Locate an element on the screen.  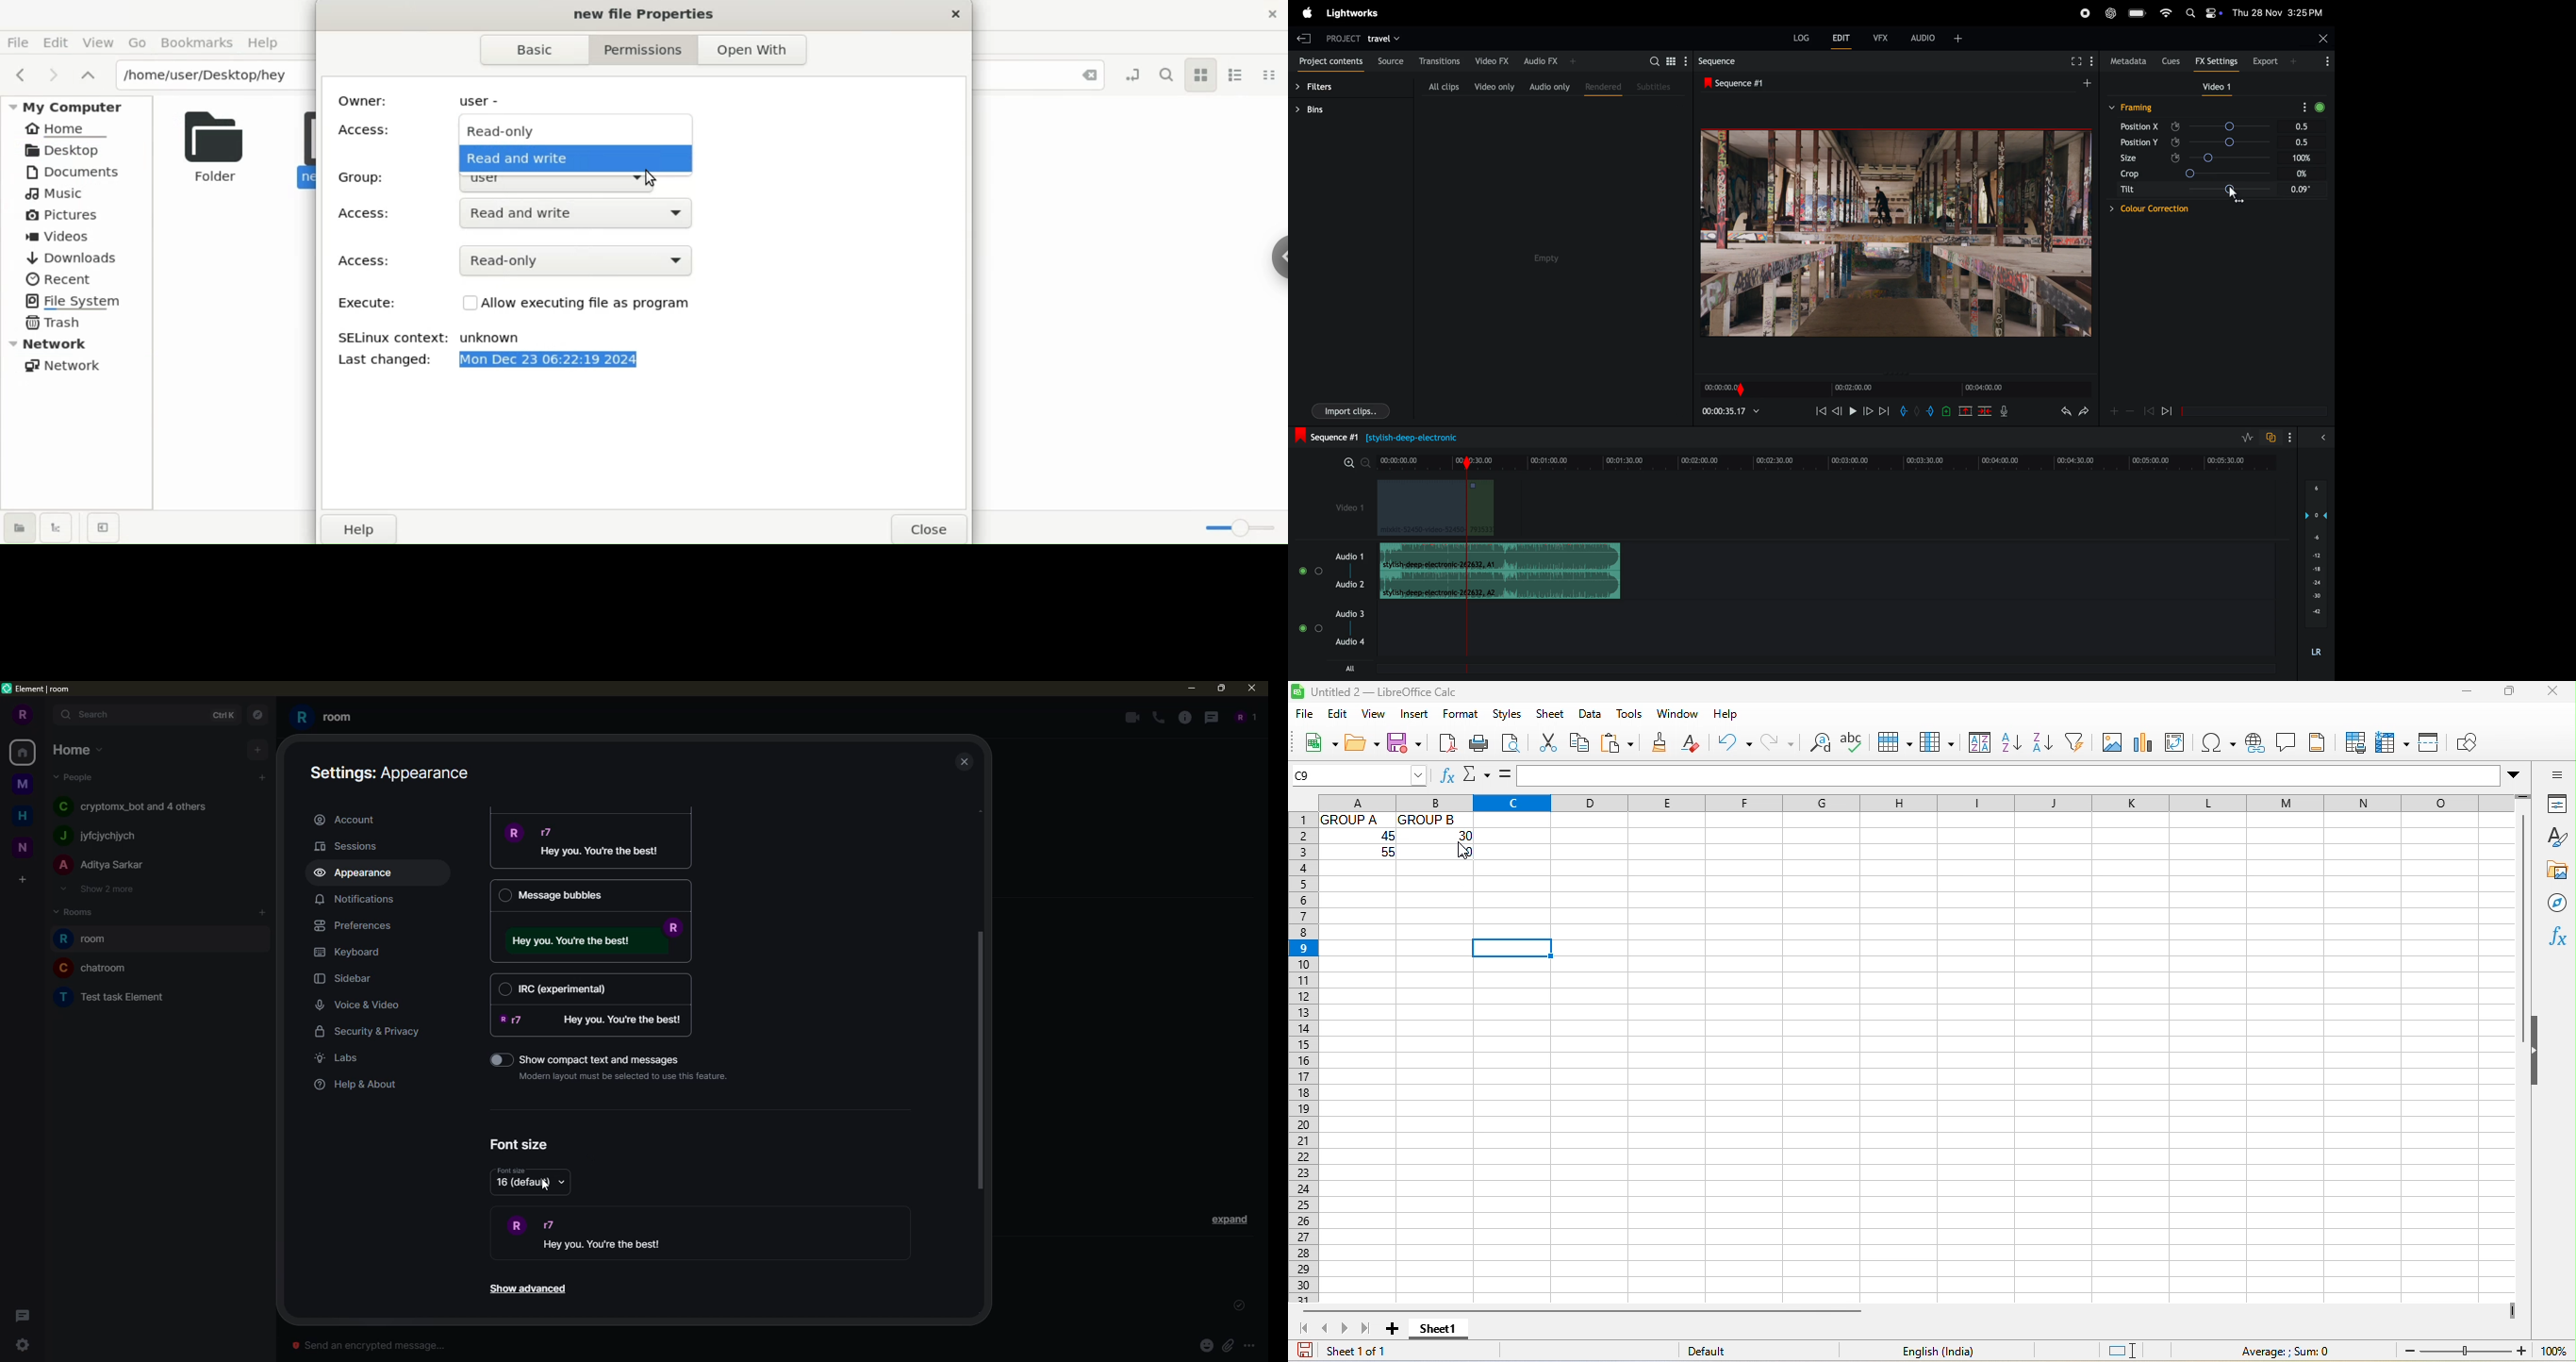
sessions is located at coordinates (354, 846).